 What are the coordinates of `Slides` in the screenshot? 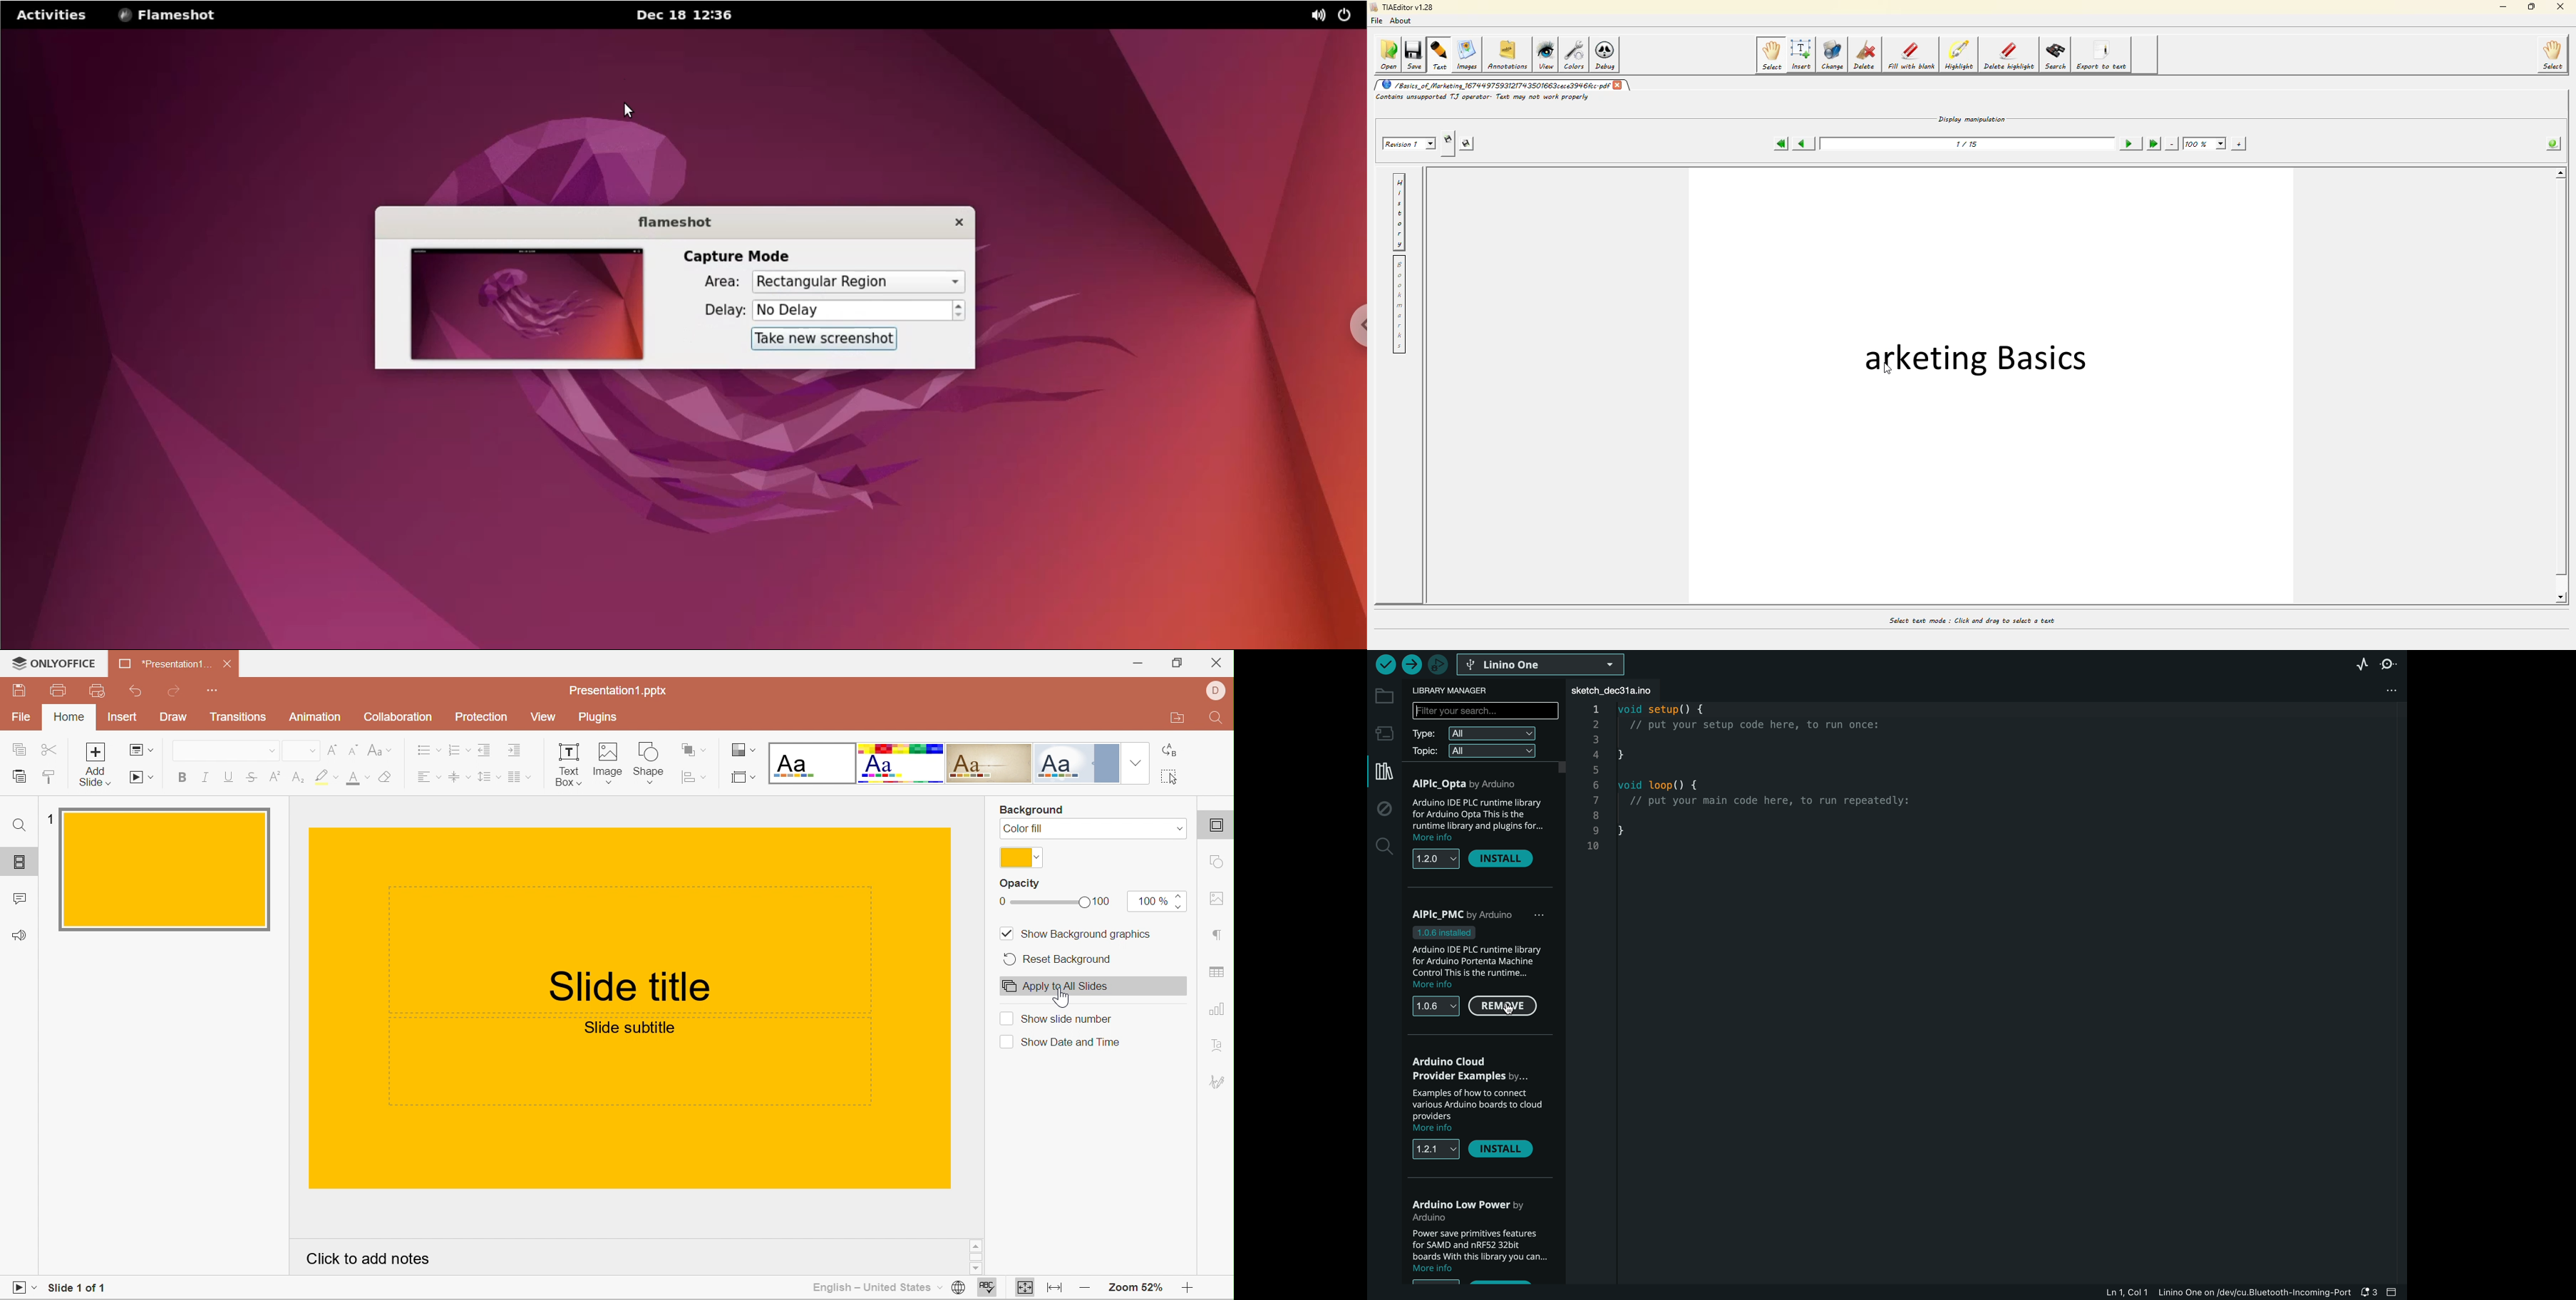 It's located at (20, 862).